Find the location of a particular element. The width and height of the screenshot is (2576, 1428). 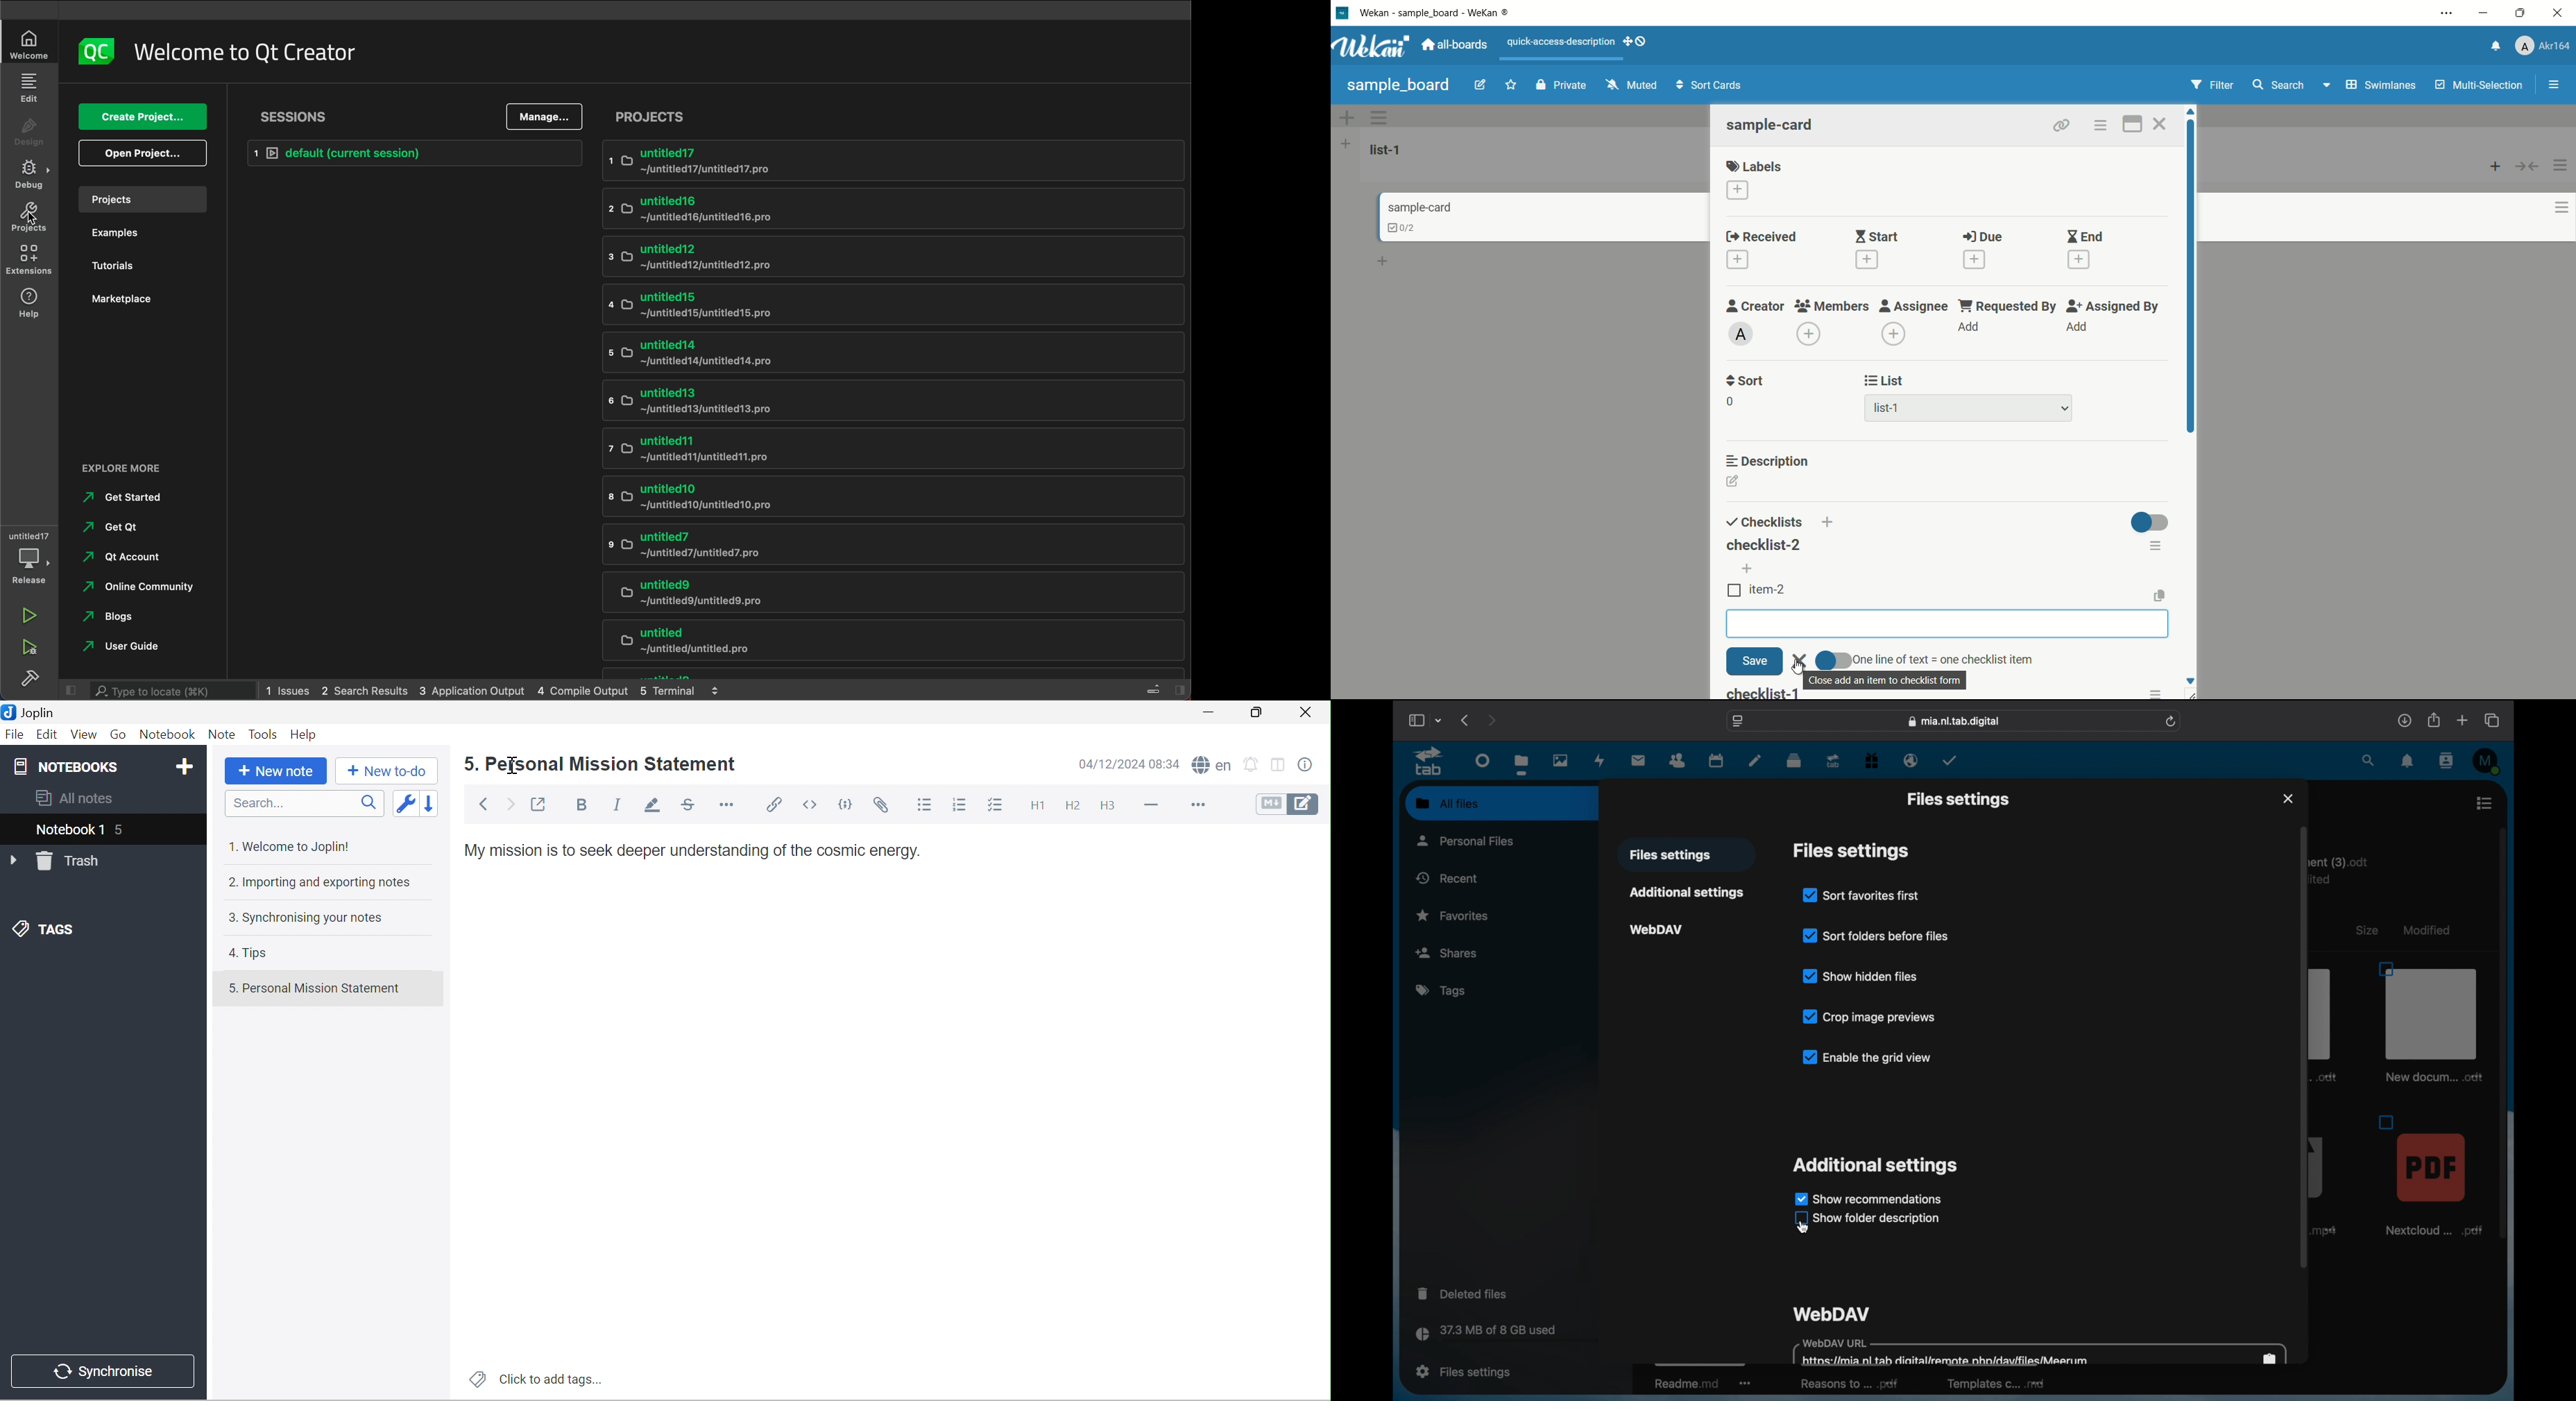

tags is located at coordinates (1440, 990).